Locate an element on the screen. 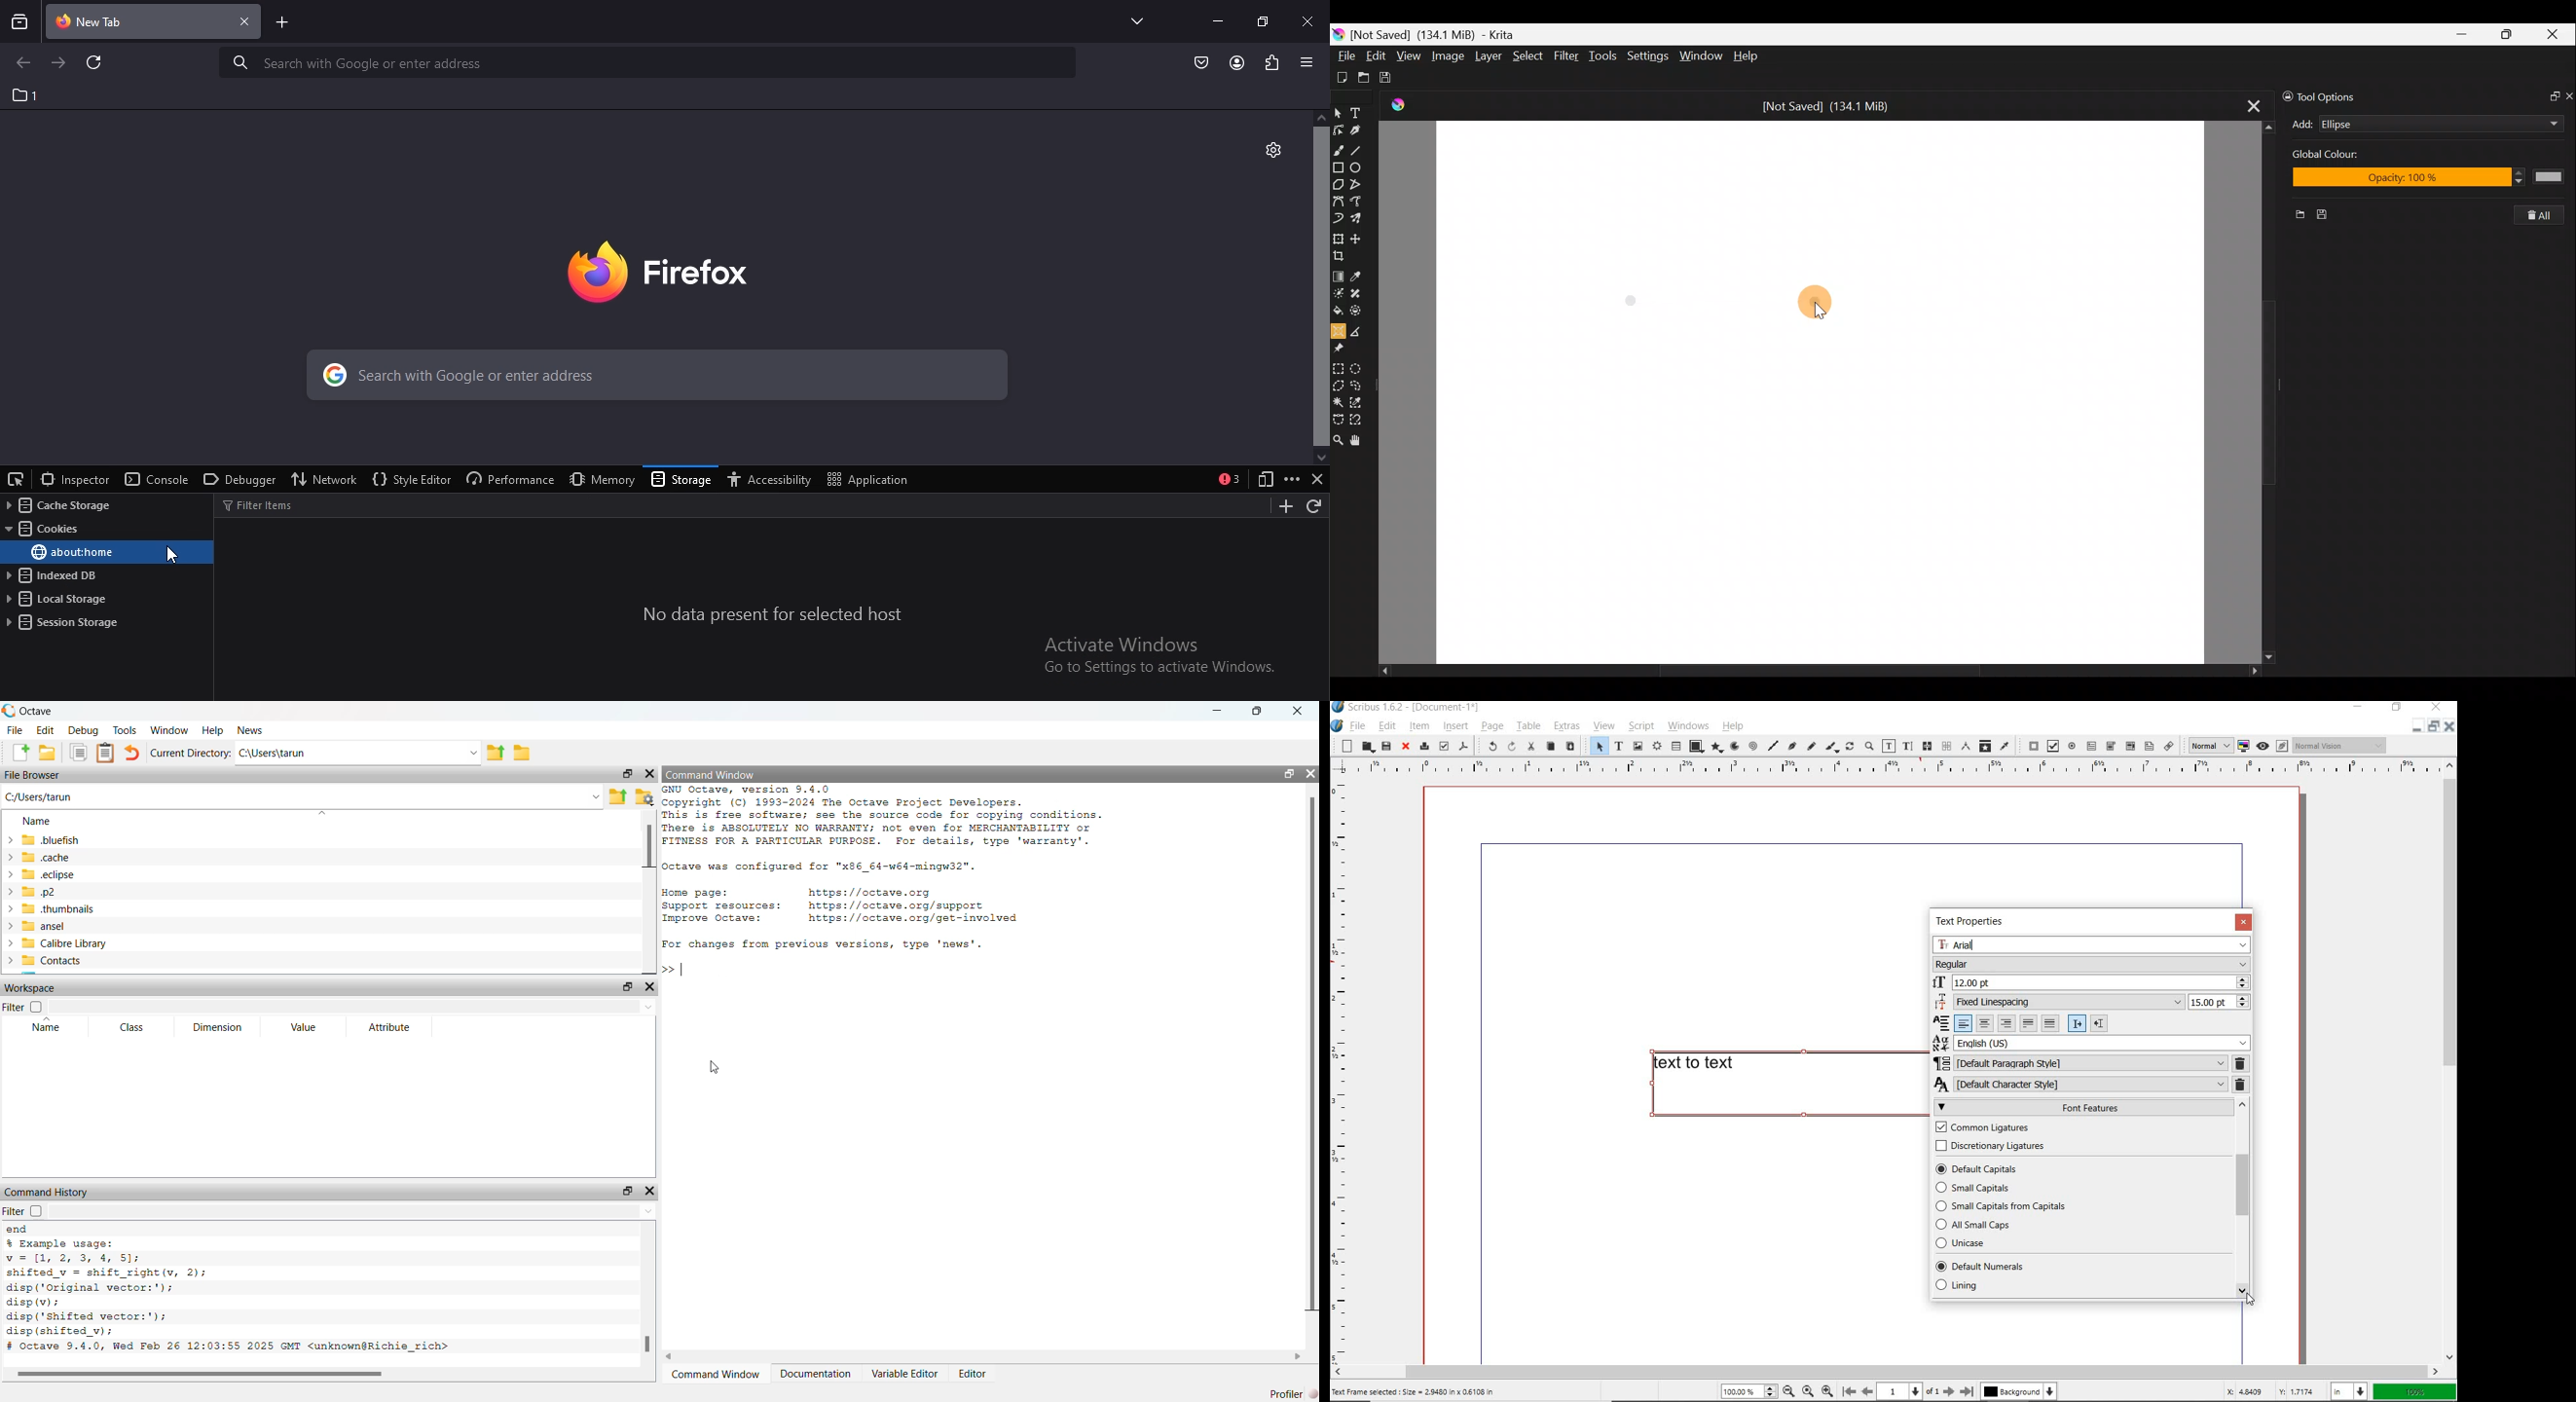 The height and width of the screenshot is (1428, 2576). copy is located at coordinates (1550, 747).